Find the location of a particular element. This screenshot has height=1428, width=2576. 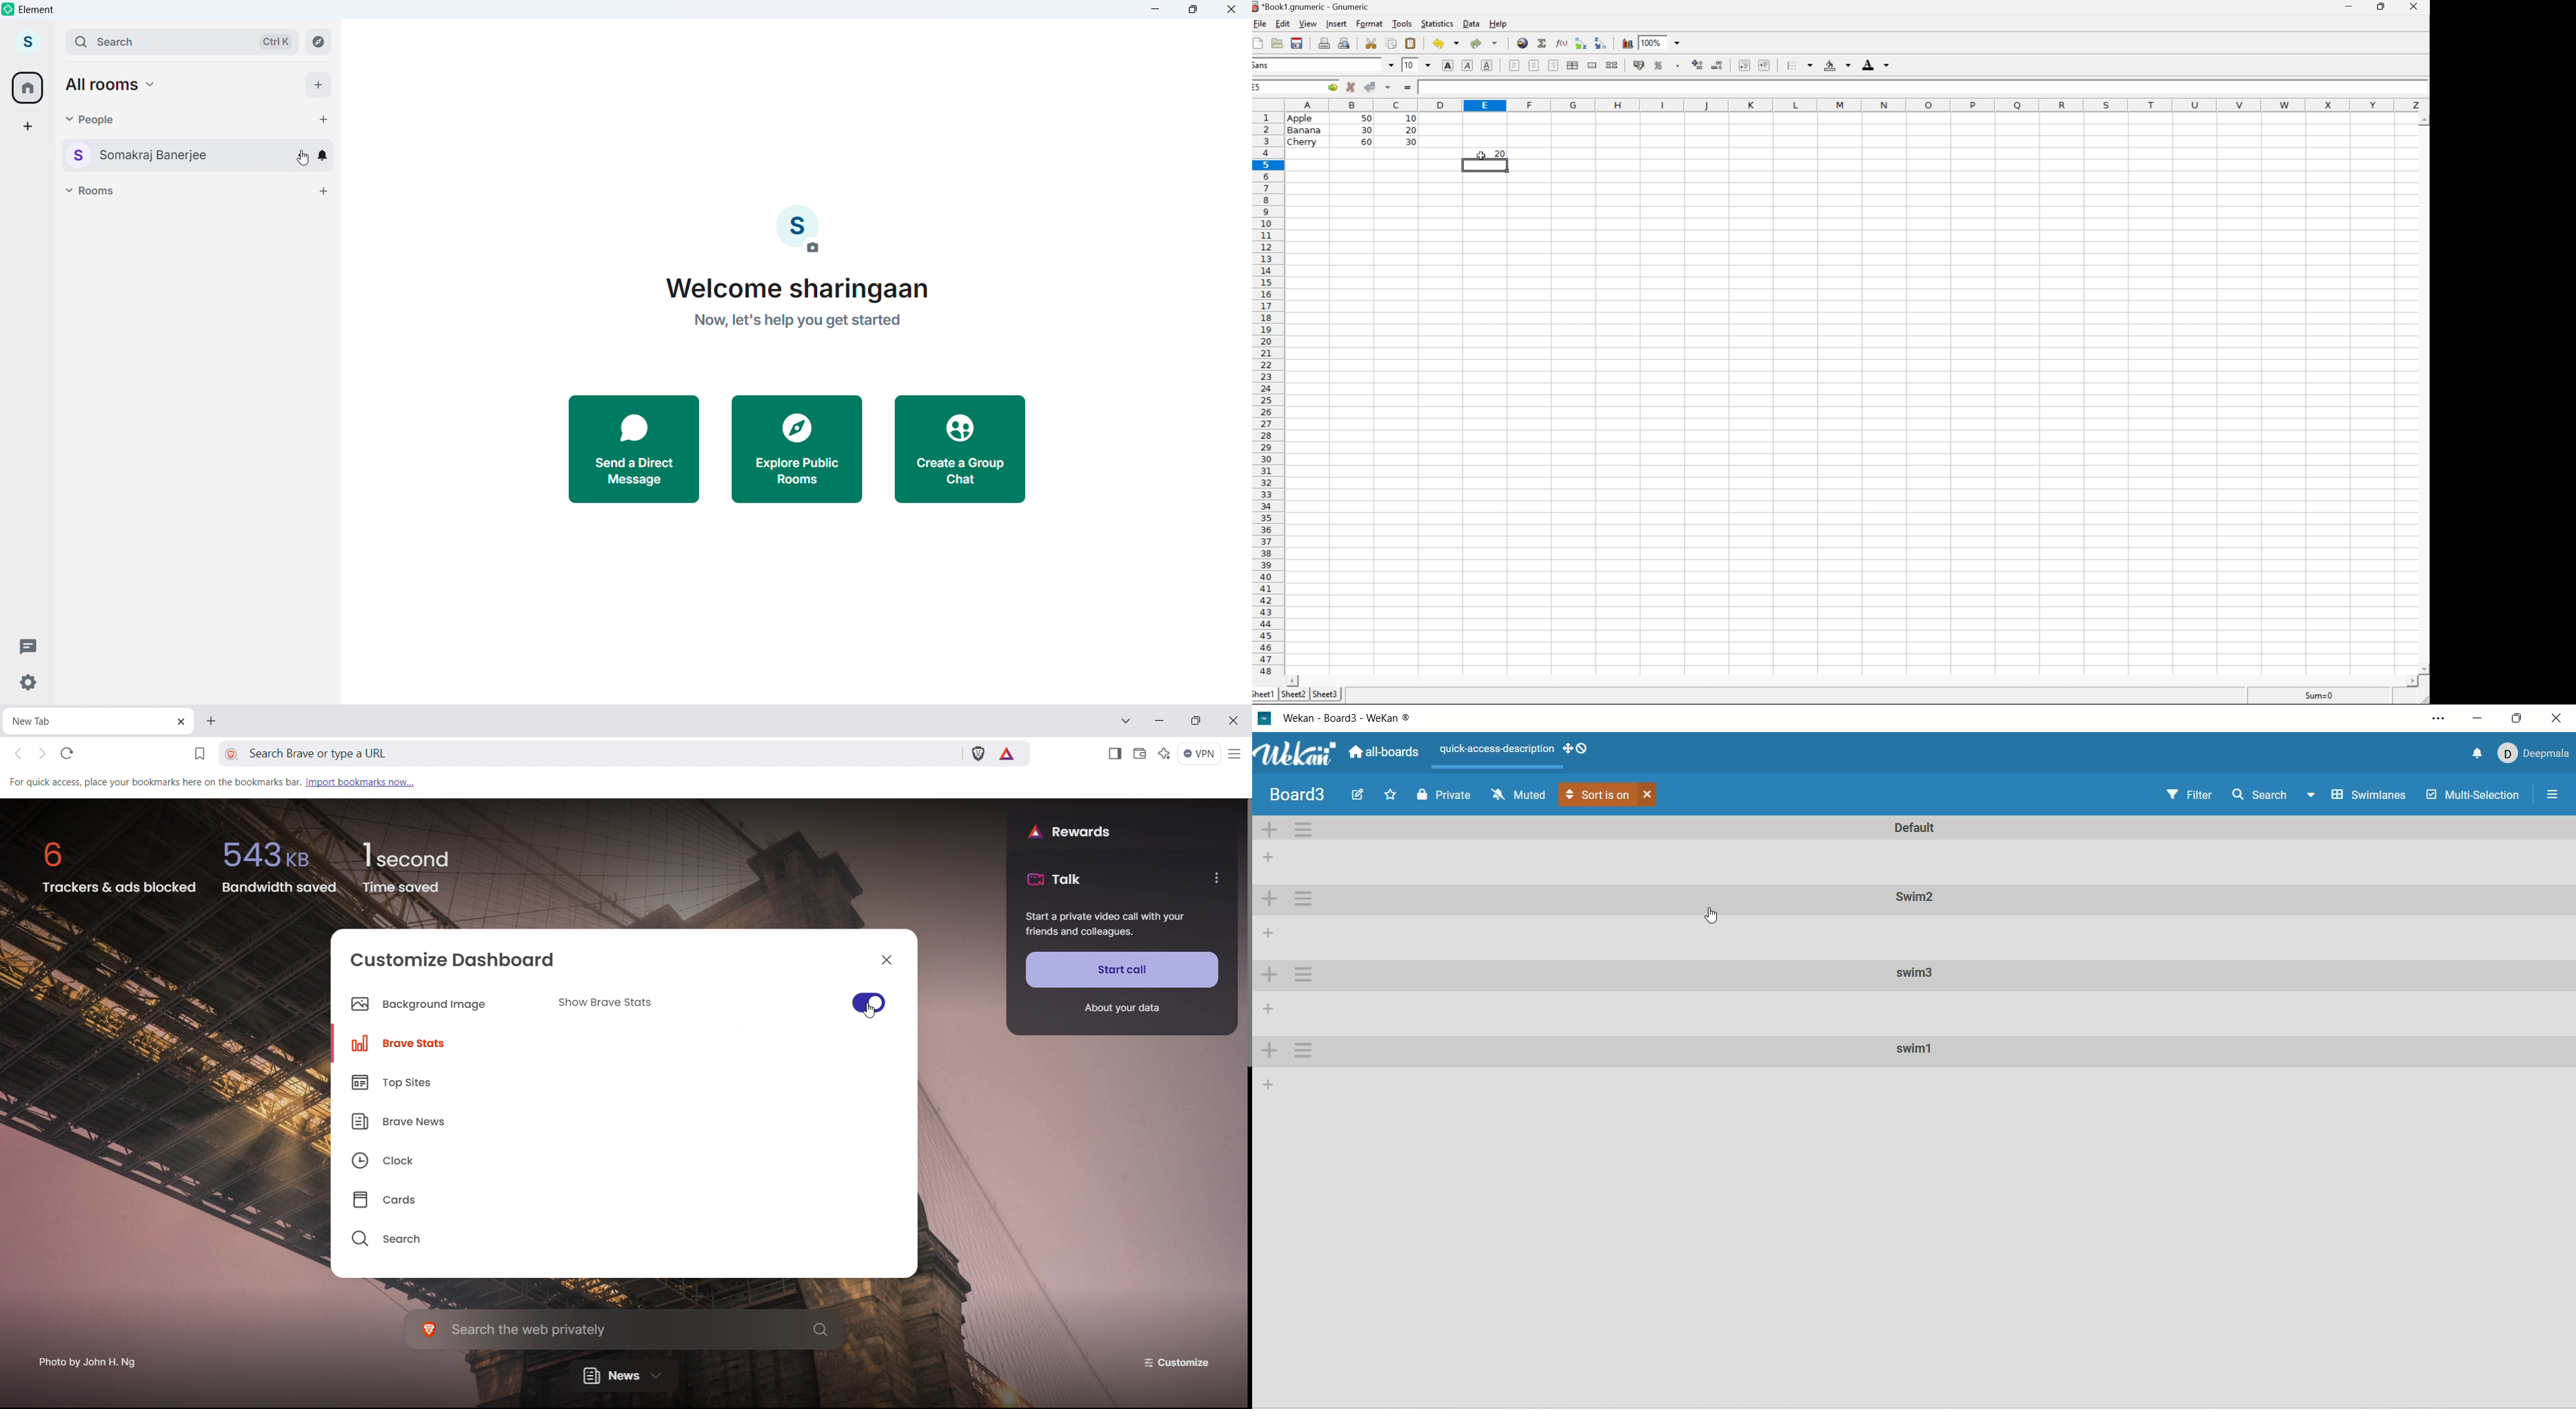

restore down is located at coordinates (2384, 6).